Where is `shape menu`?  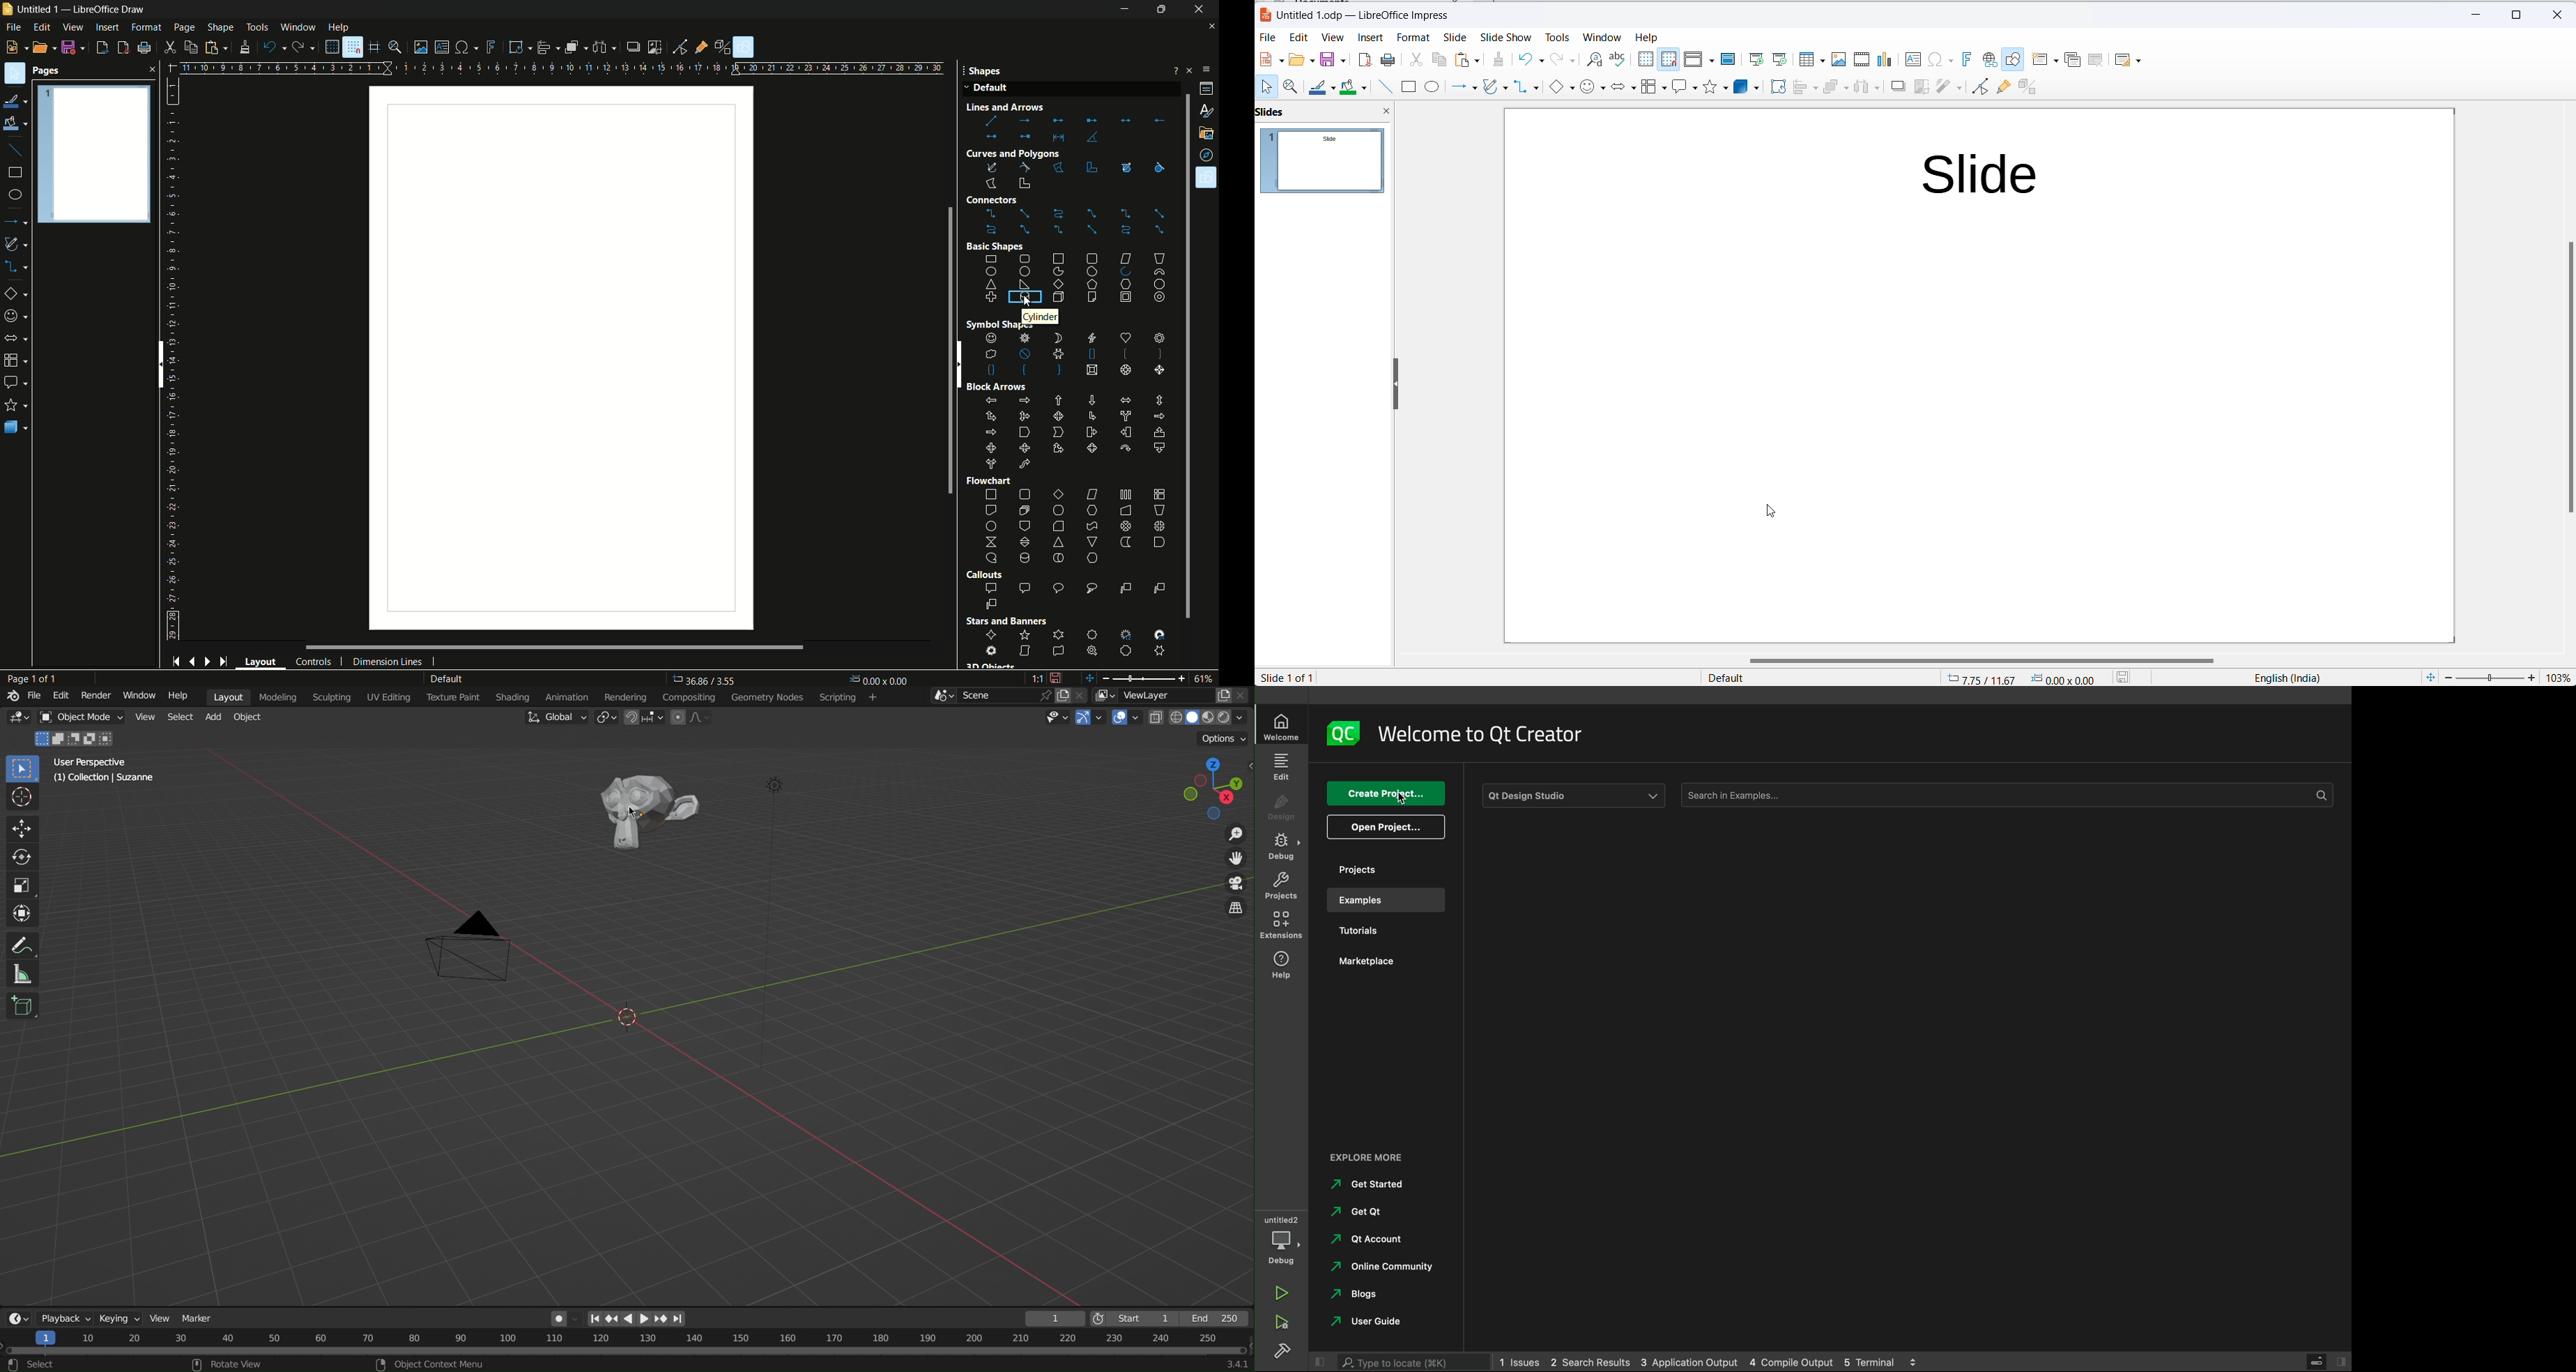 shape menu is located at coordinates (222, 27).